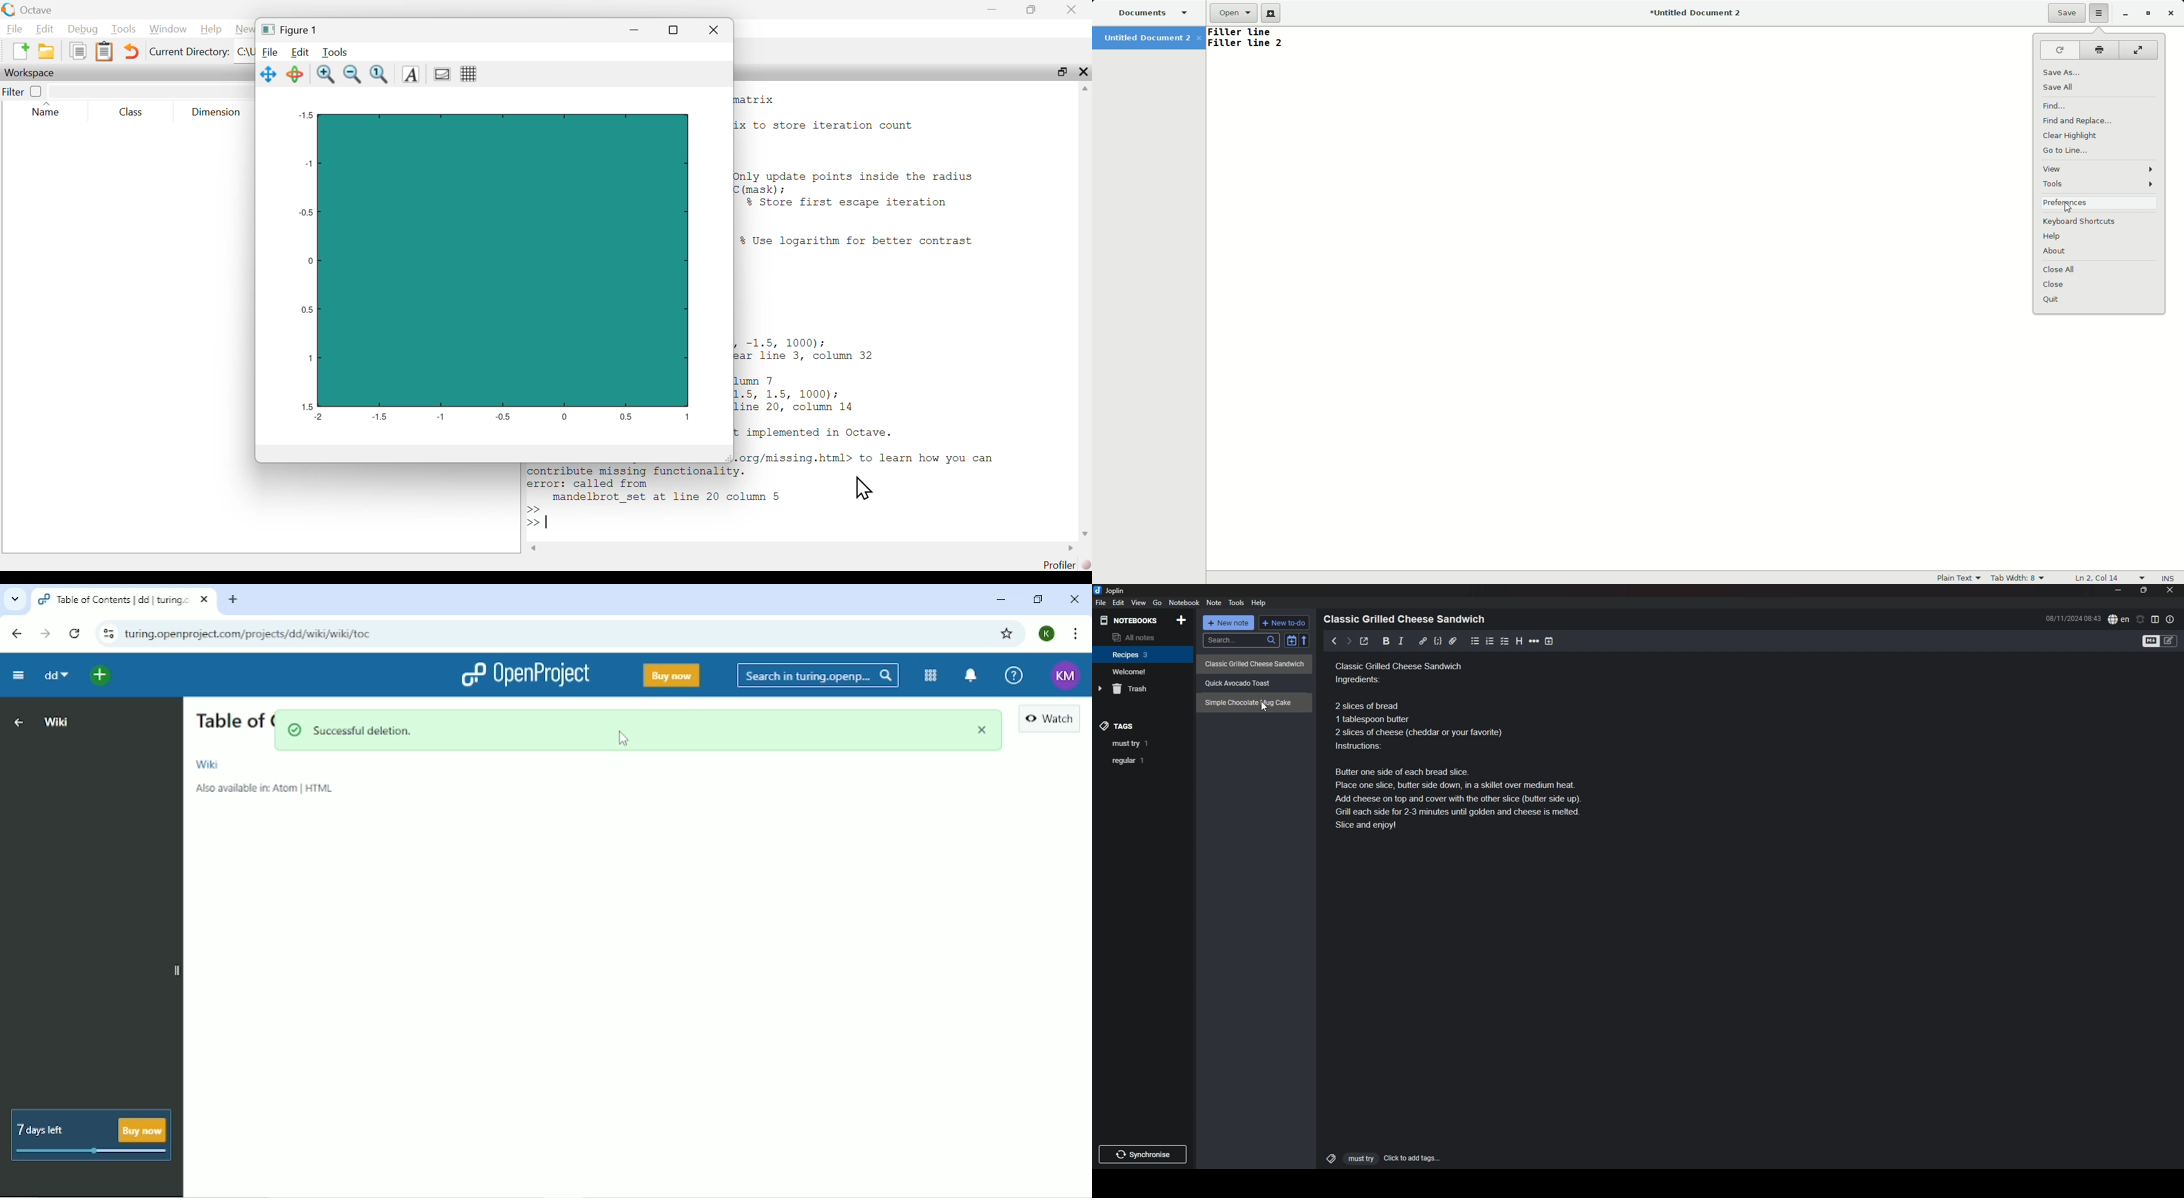 The width and height of the screenshot is (2184, 1204). I want to click on toggle sort order, so click(1291, 642).